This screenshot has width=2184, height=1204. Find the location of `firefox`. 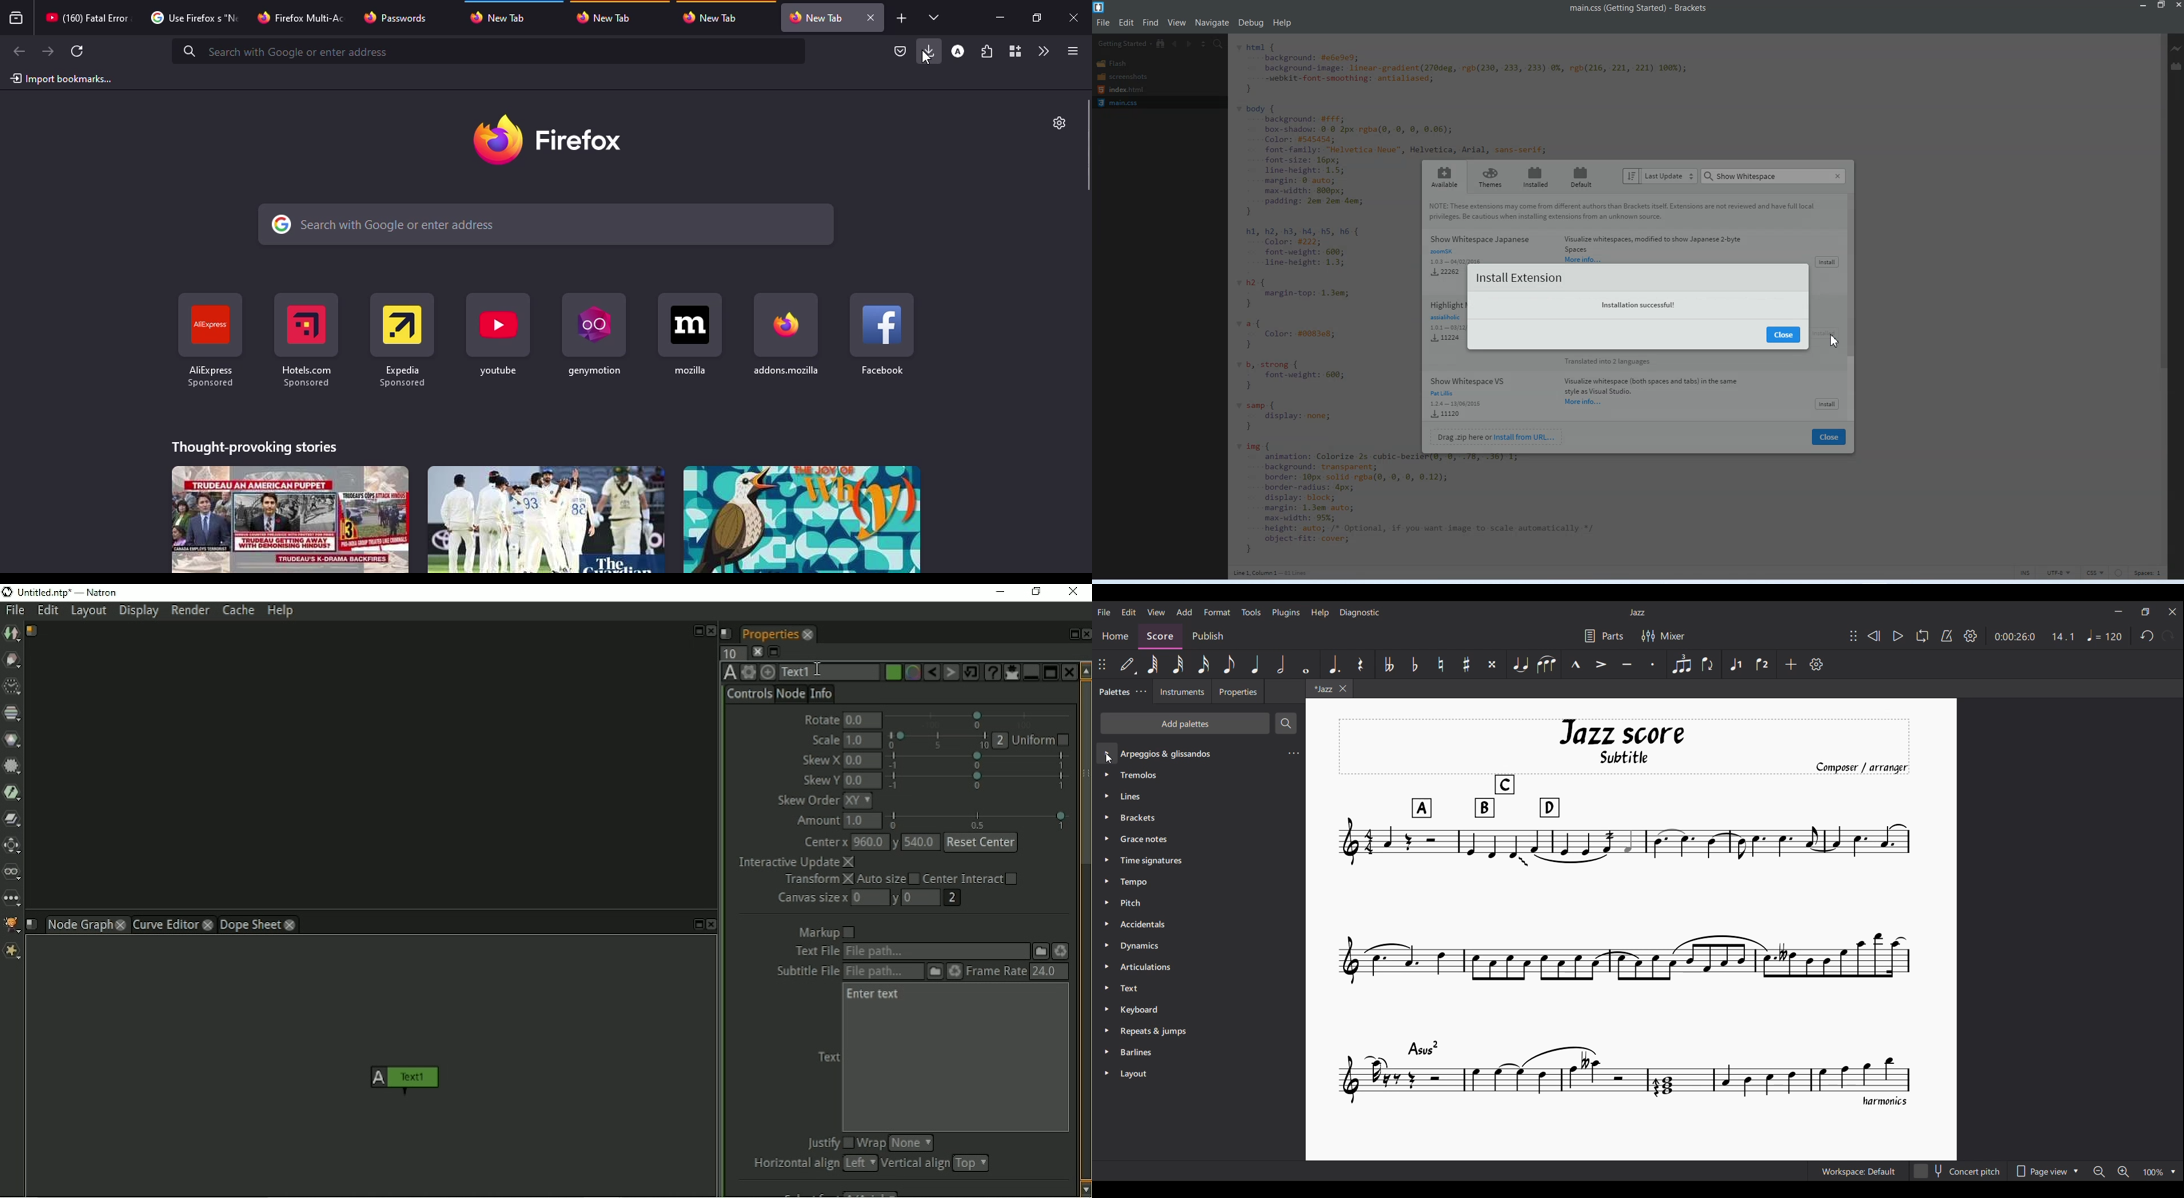

firefox is located at coordinates (552, 140).